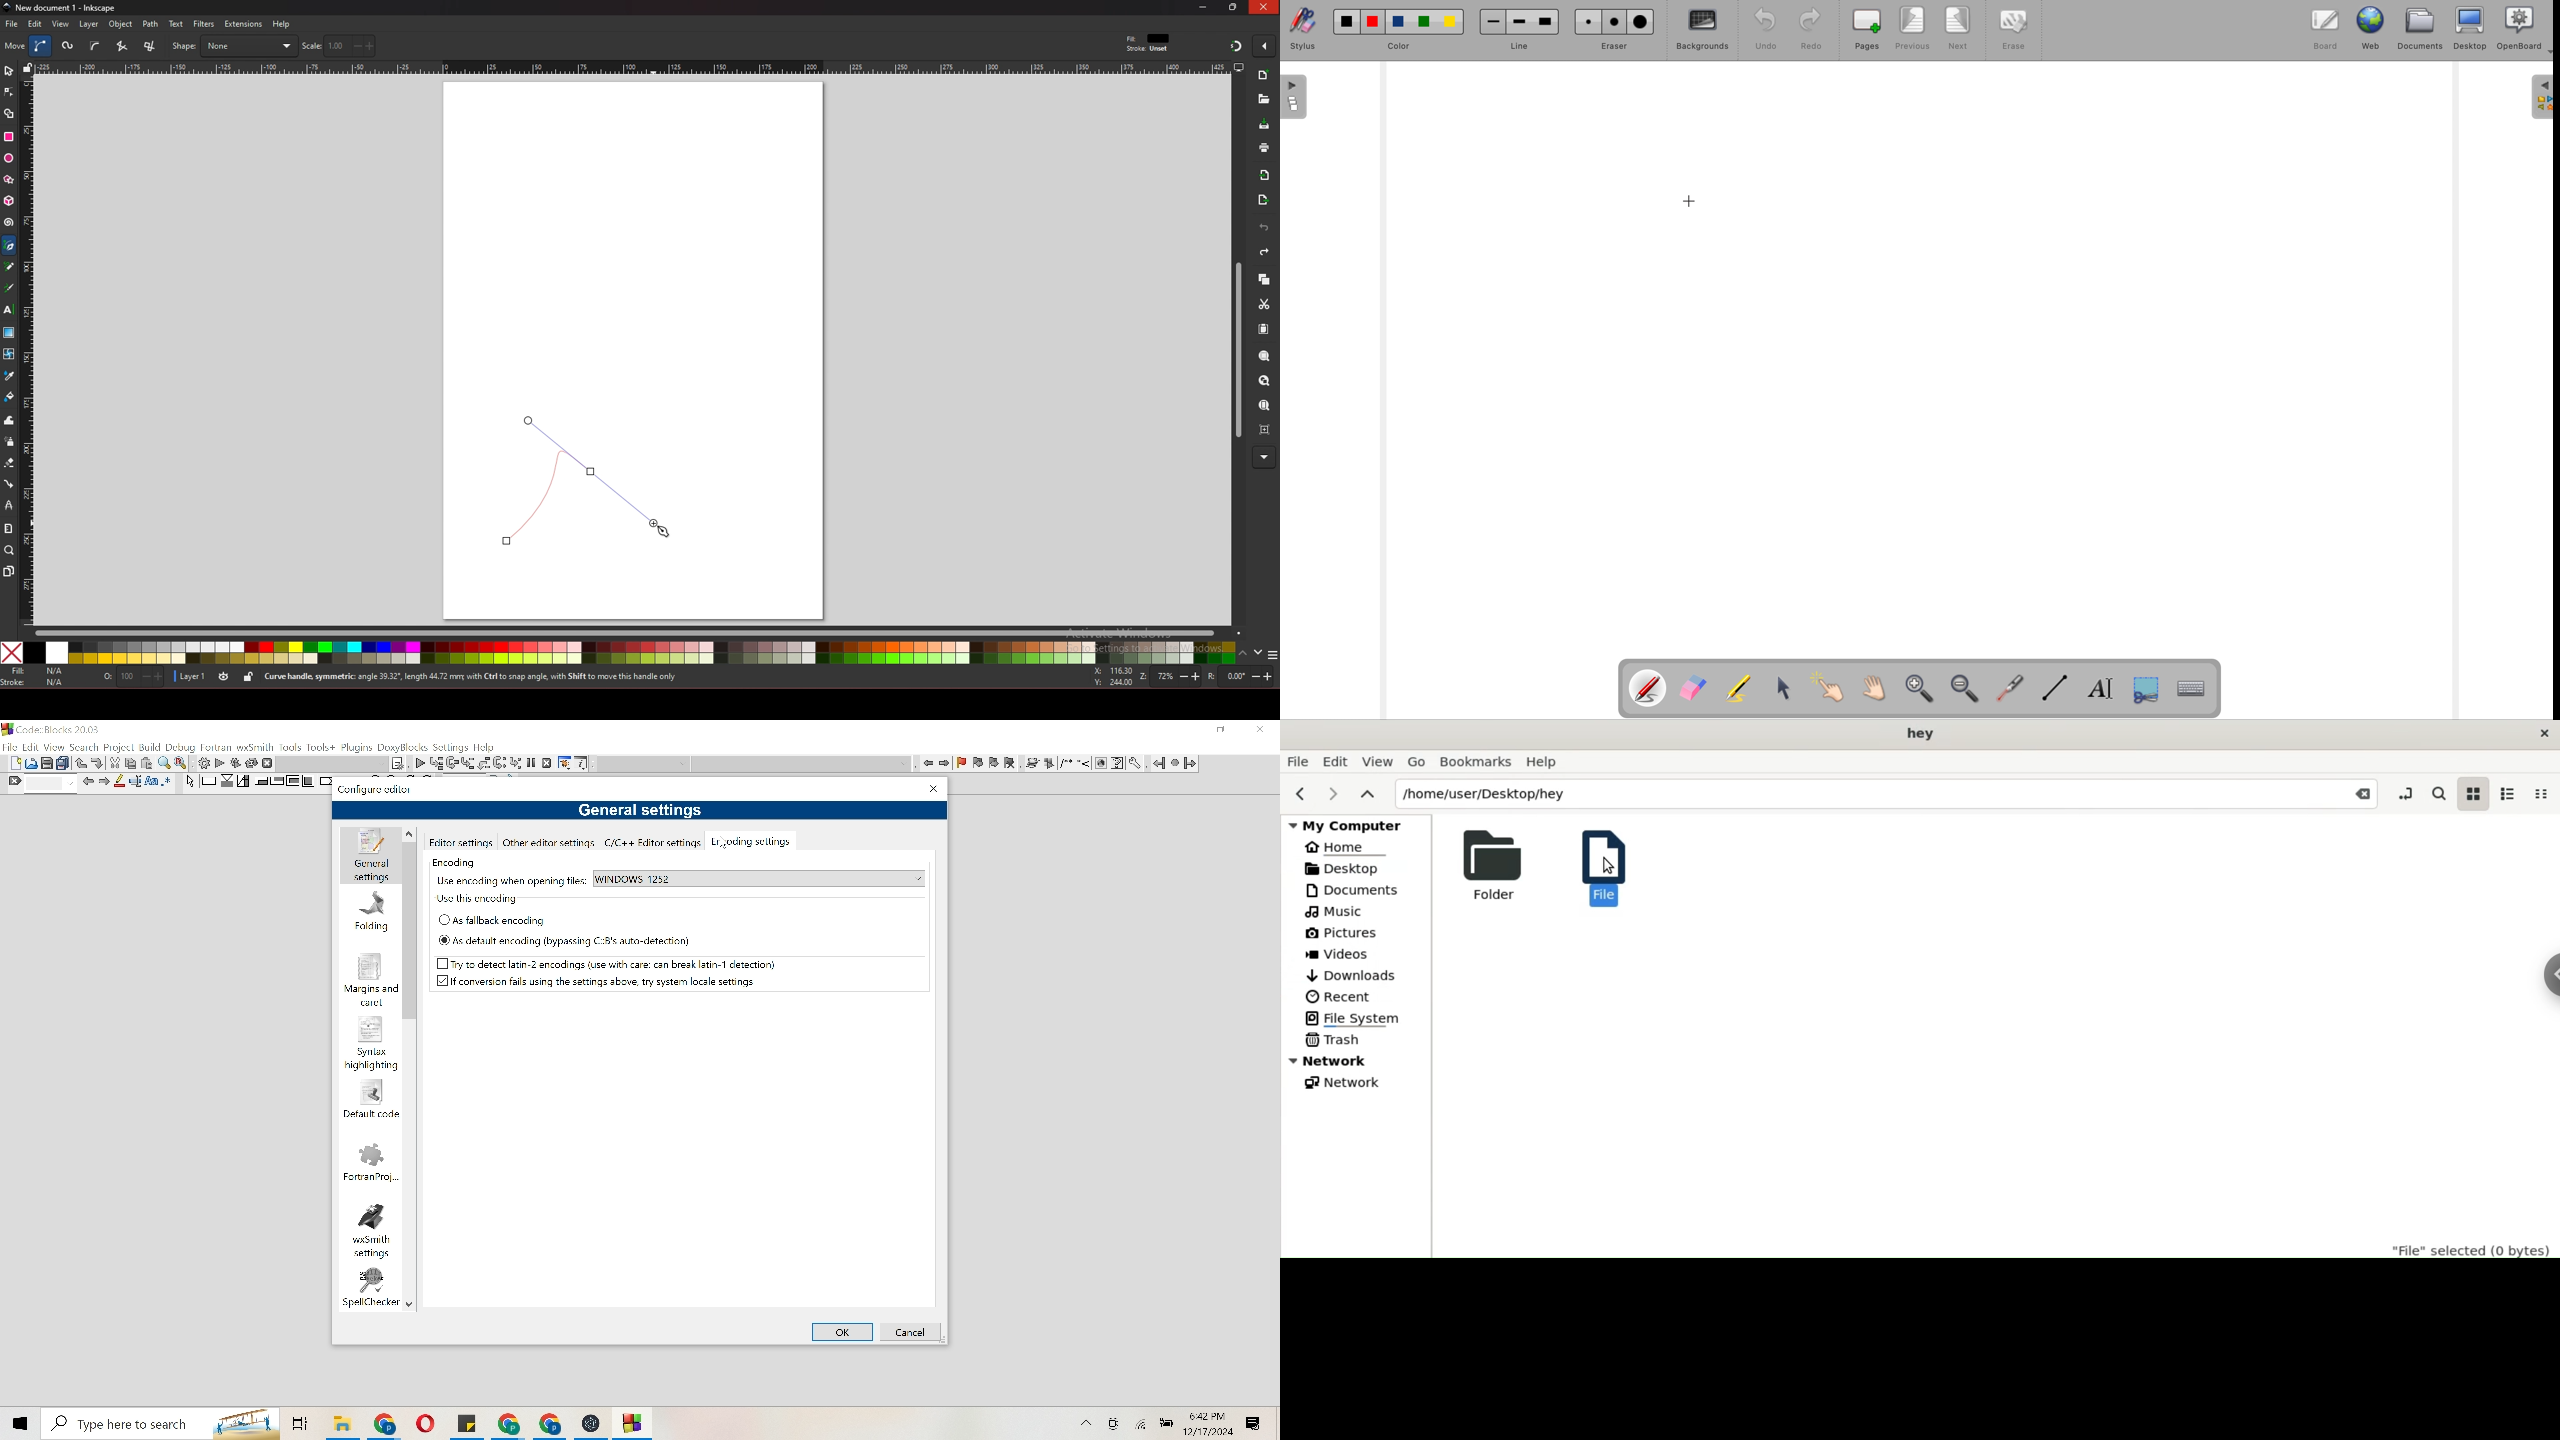 The height and width of the screenshot is (1456, 2576). Describe the element at coordinates (248, 677) in the screenshot. I see `lock` at that location.